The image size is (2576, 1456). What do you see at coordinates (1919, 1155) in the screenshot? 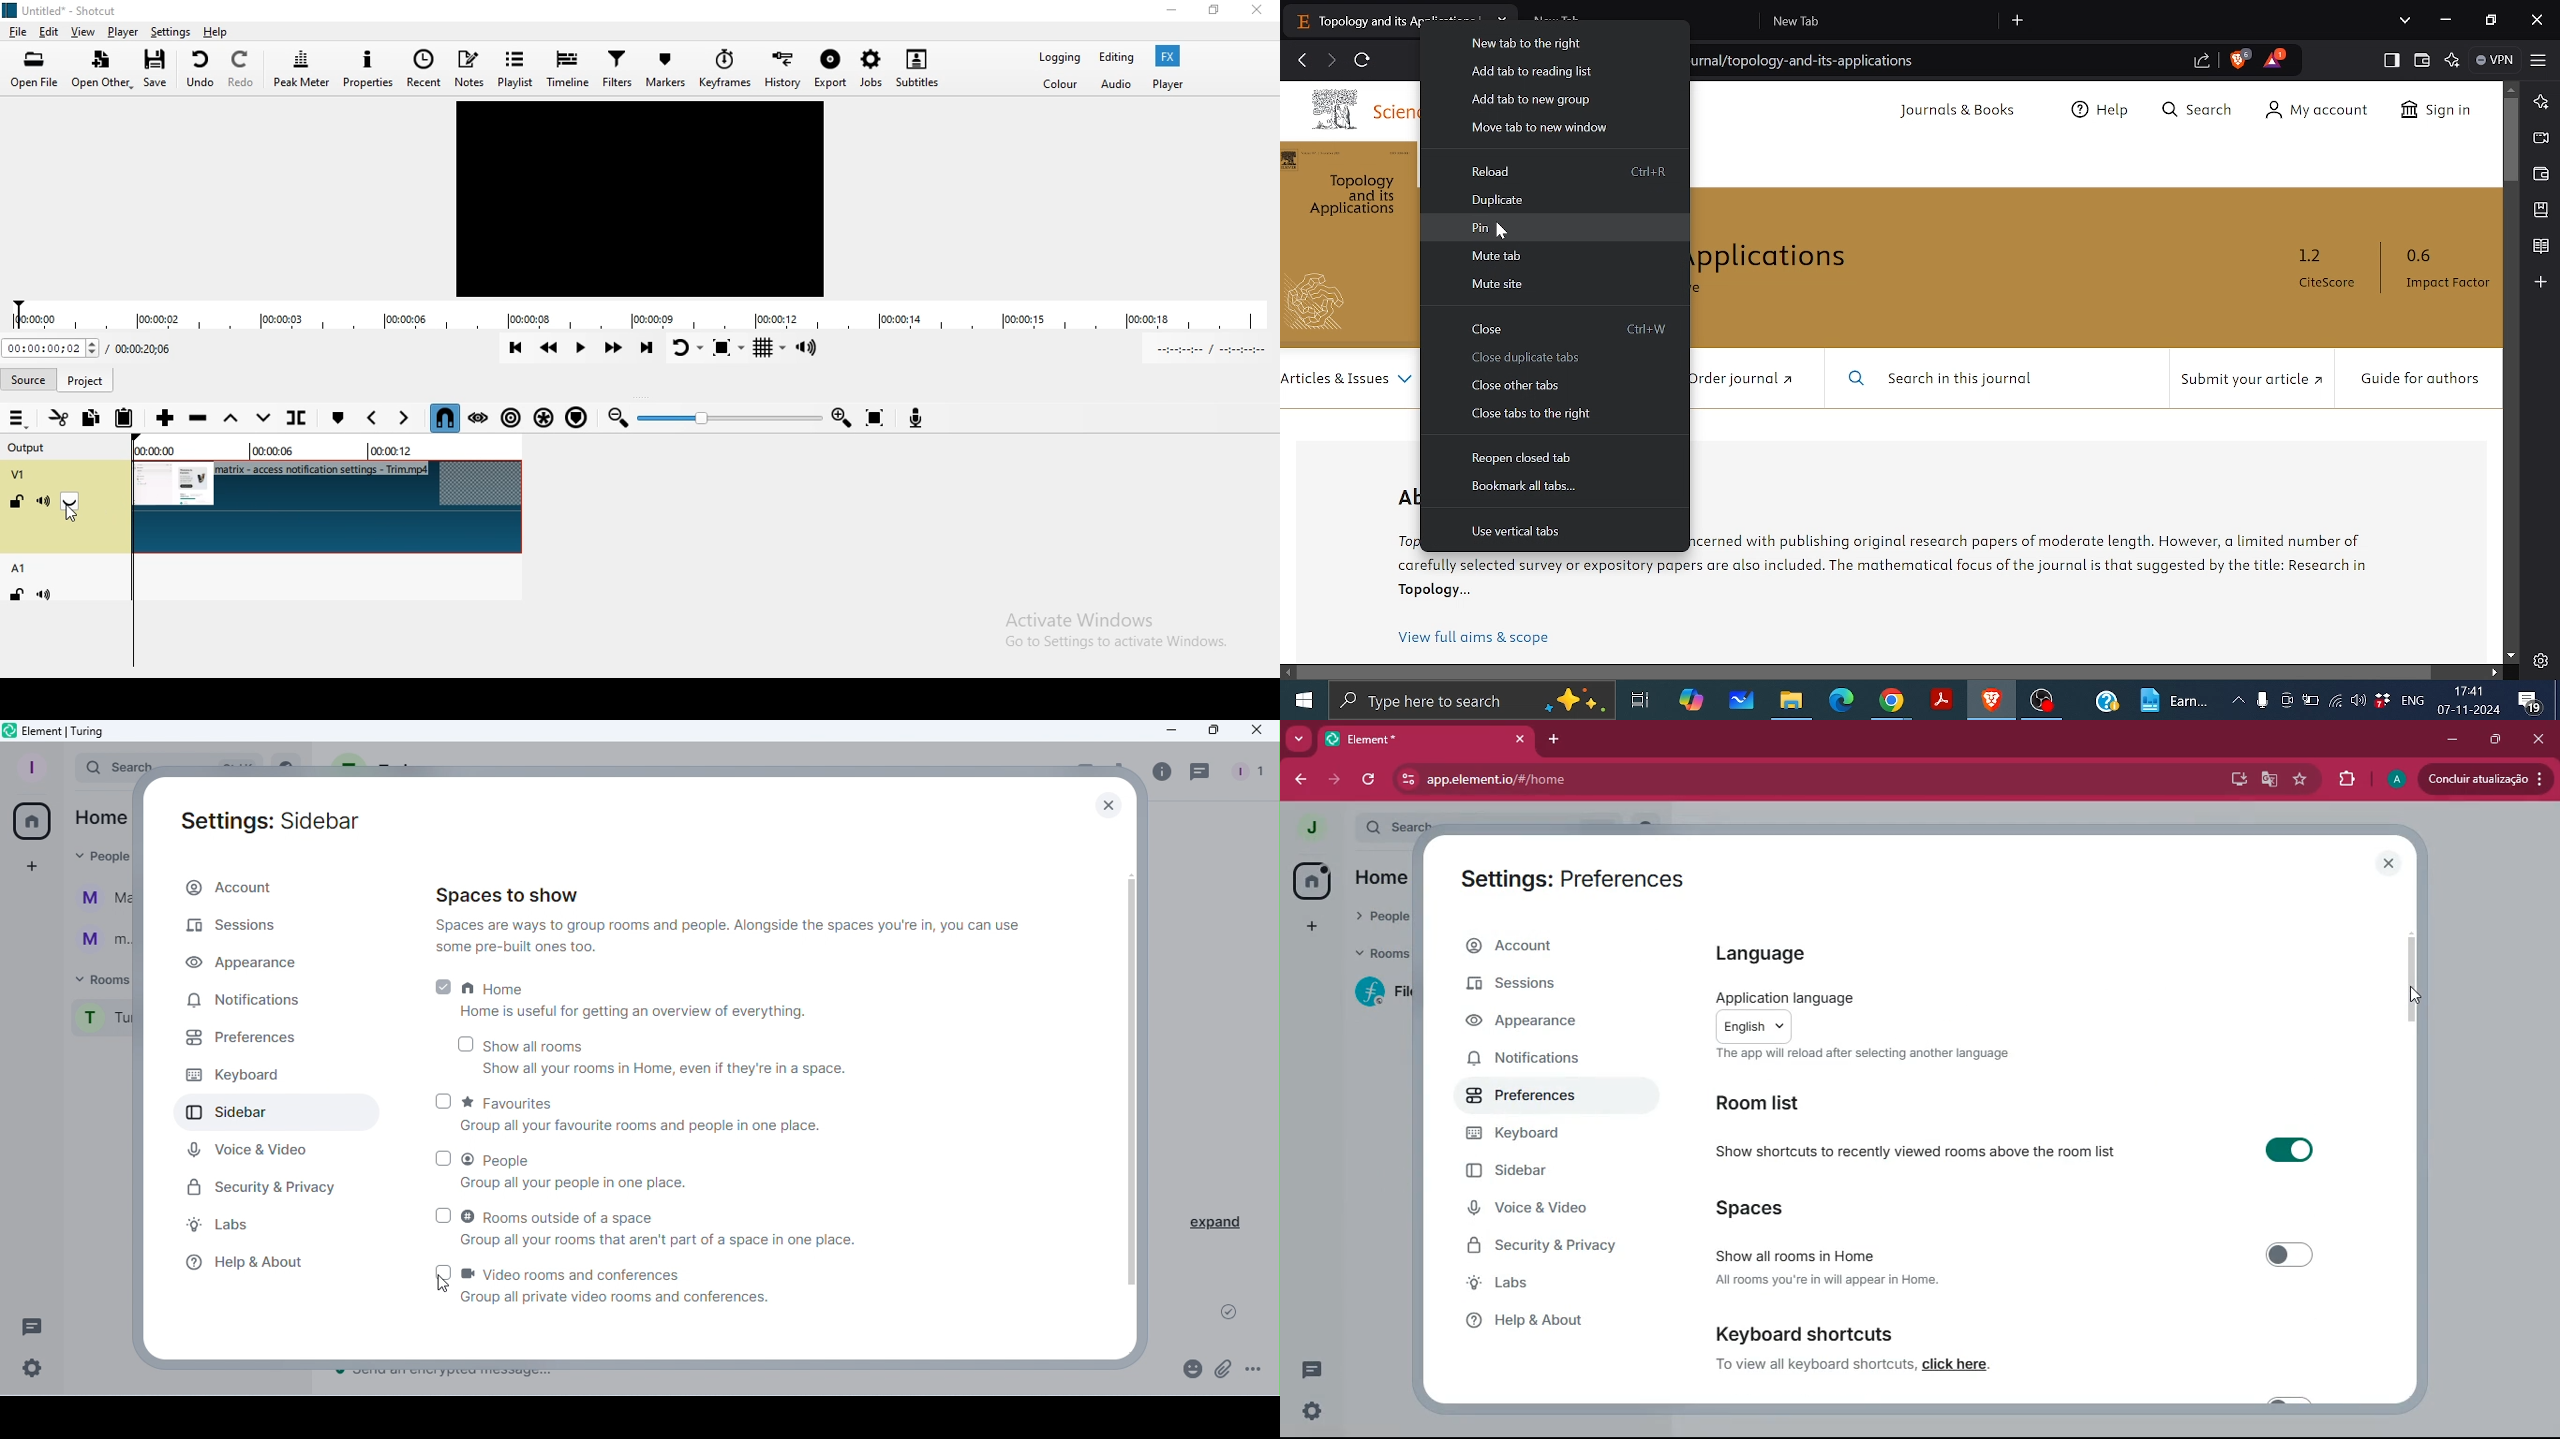
I see `Show shortcuts to recently viewed rooms above the room list` at bounding box center [1919, 1155].